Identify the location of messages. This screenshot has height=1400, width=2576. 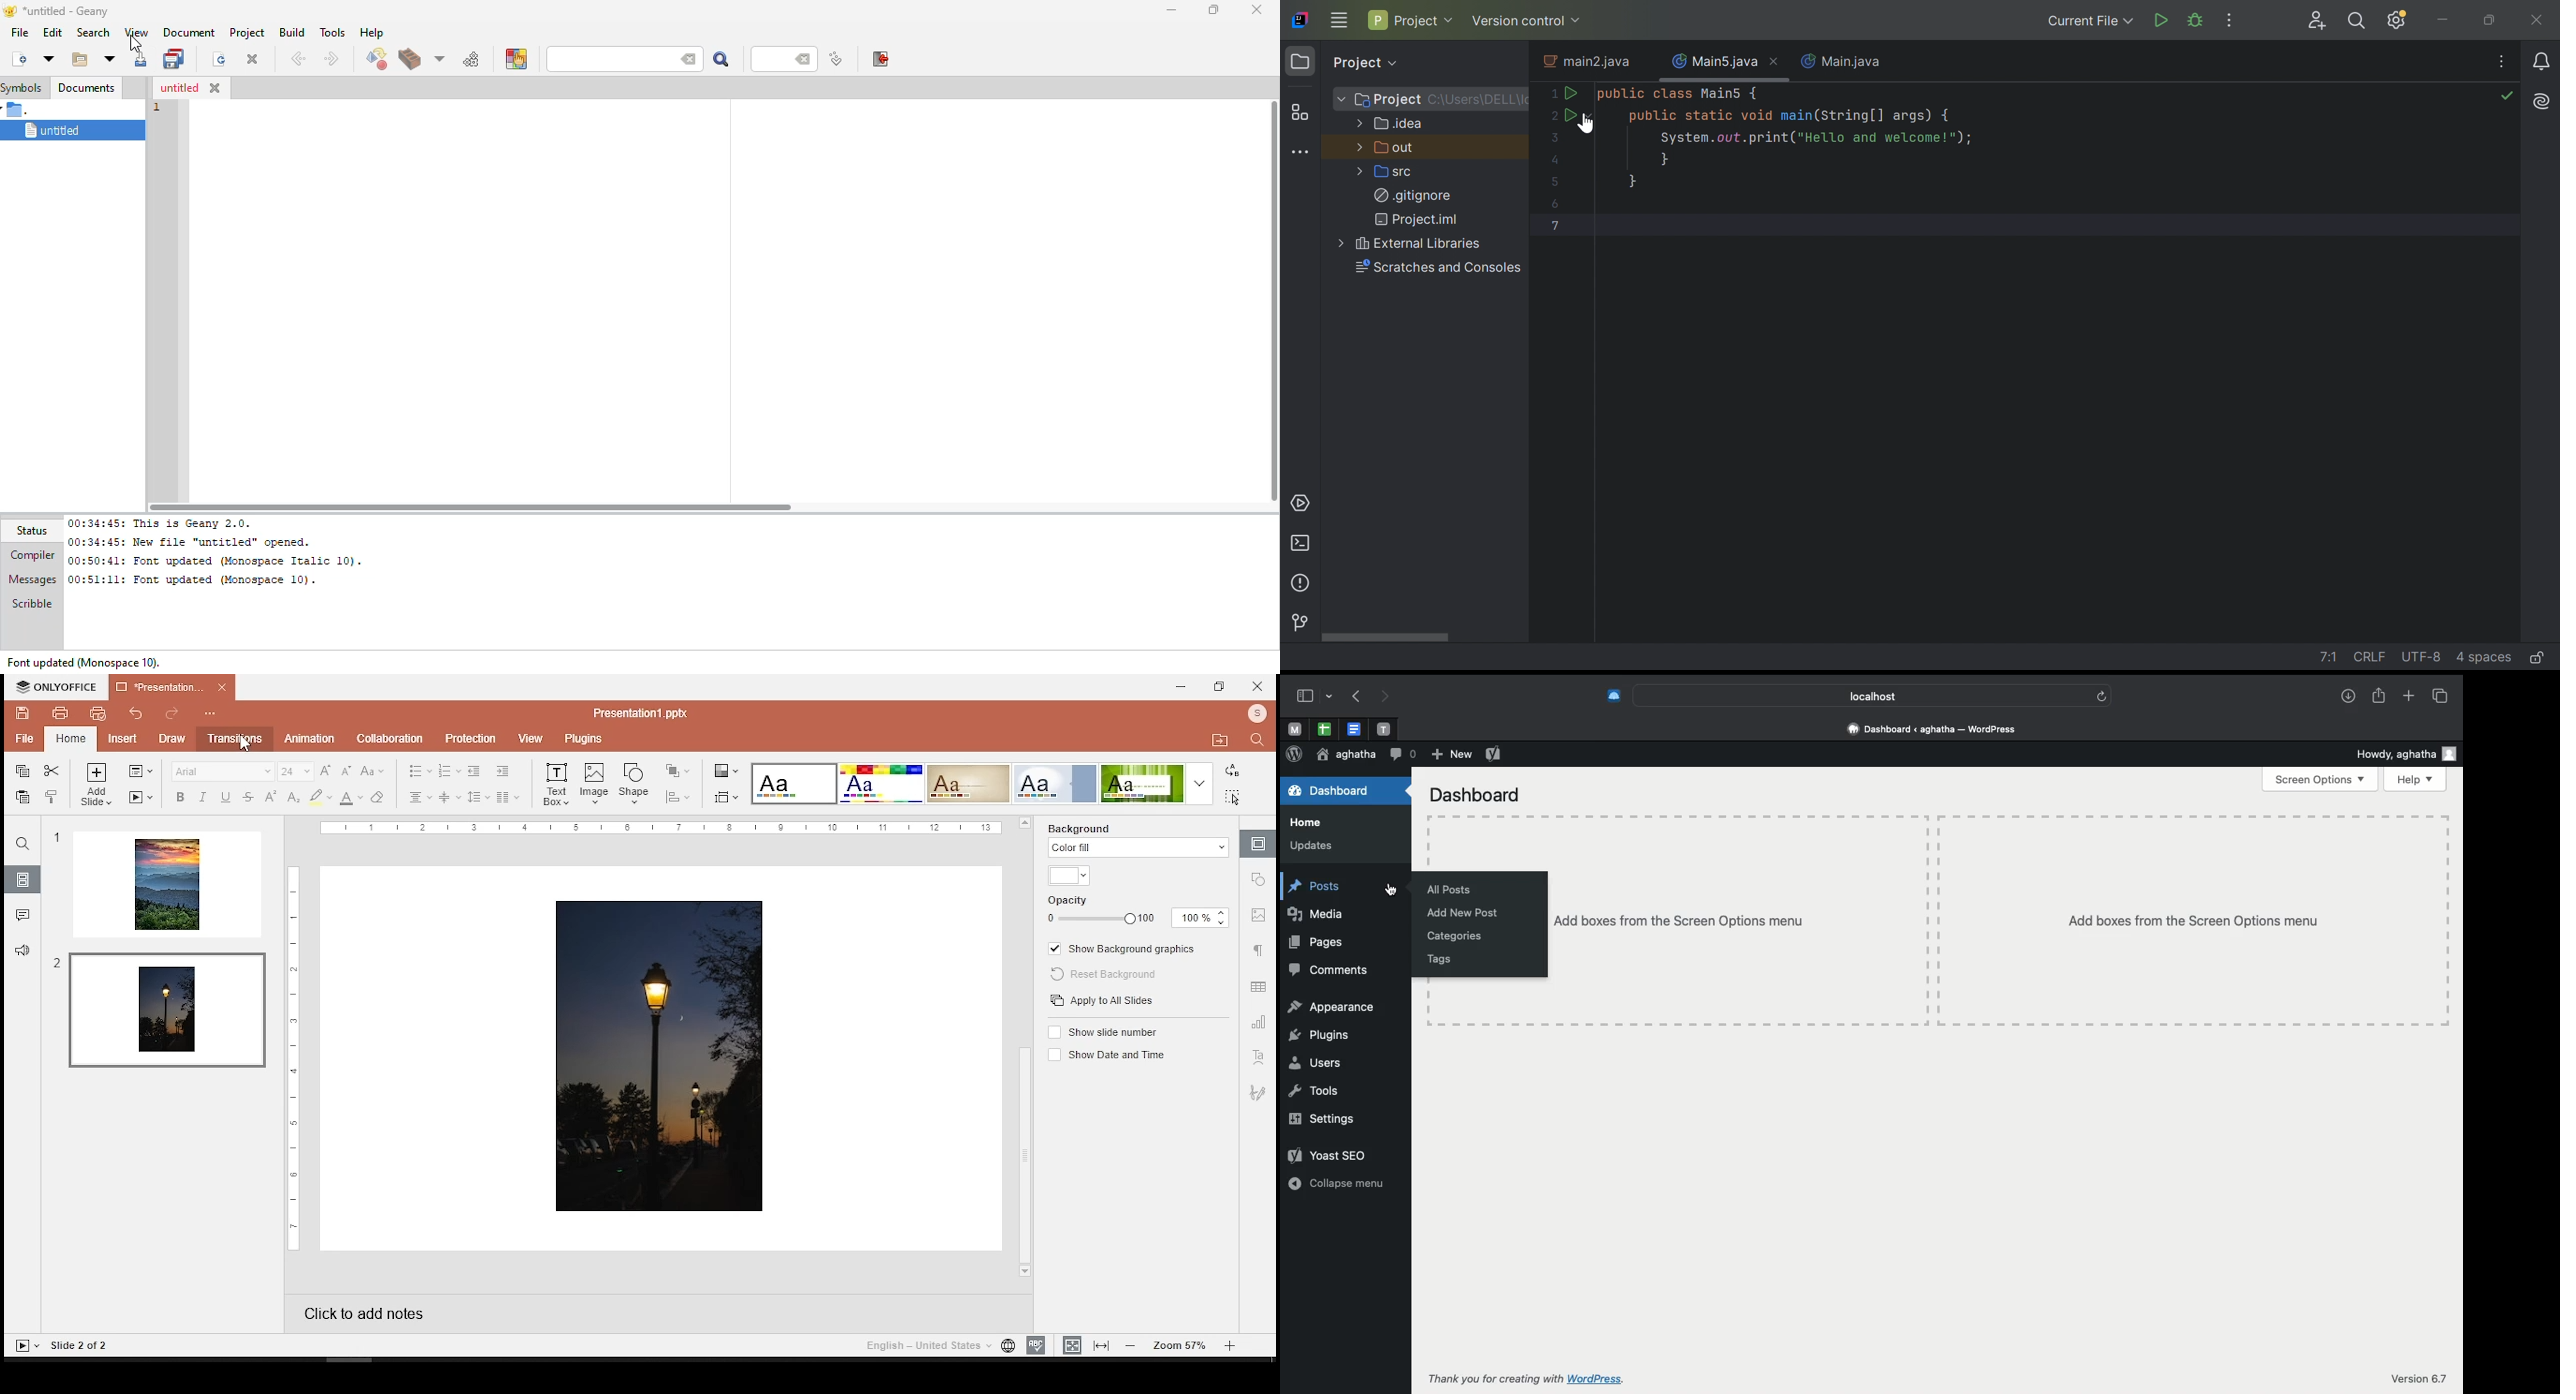
(32, 581).